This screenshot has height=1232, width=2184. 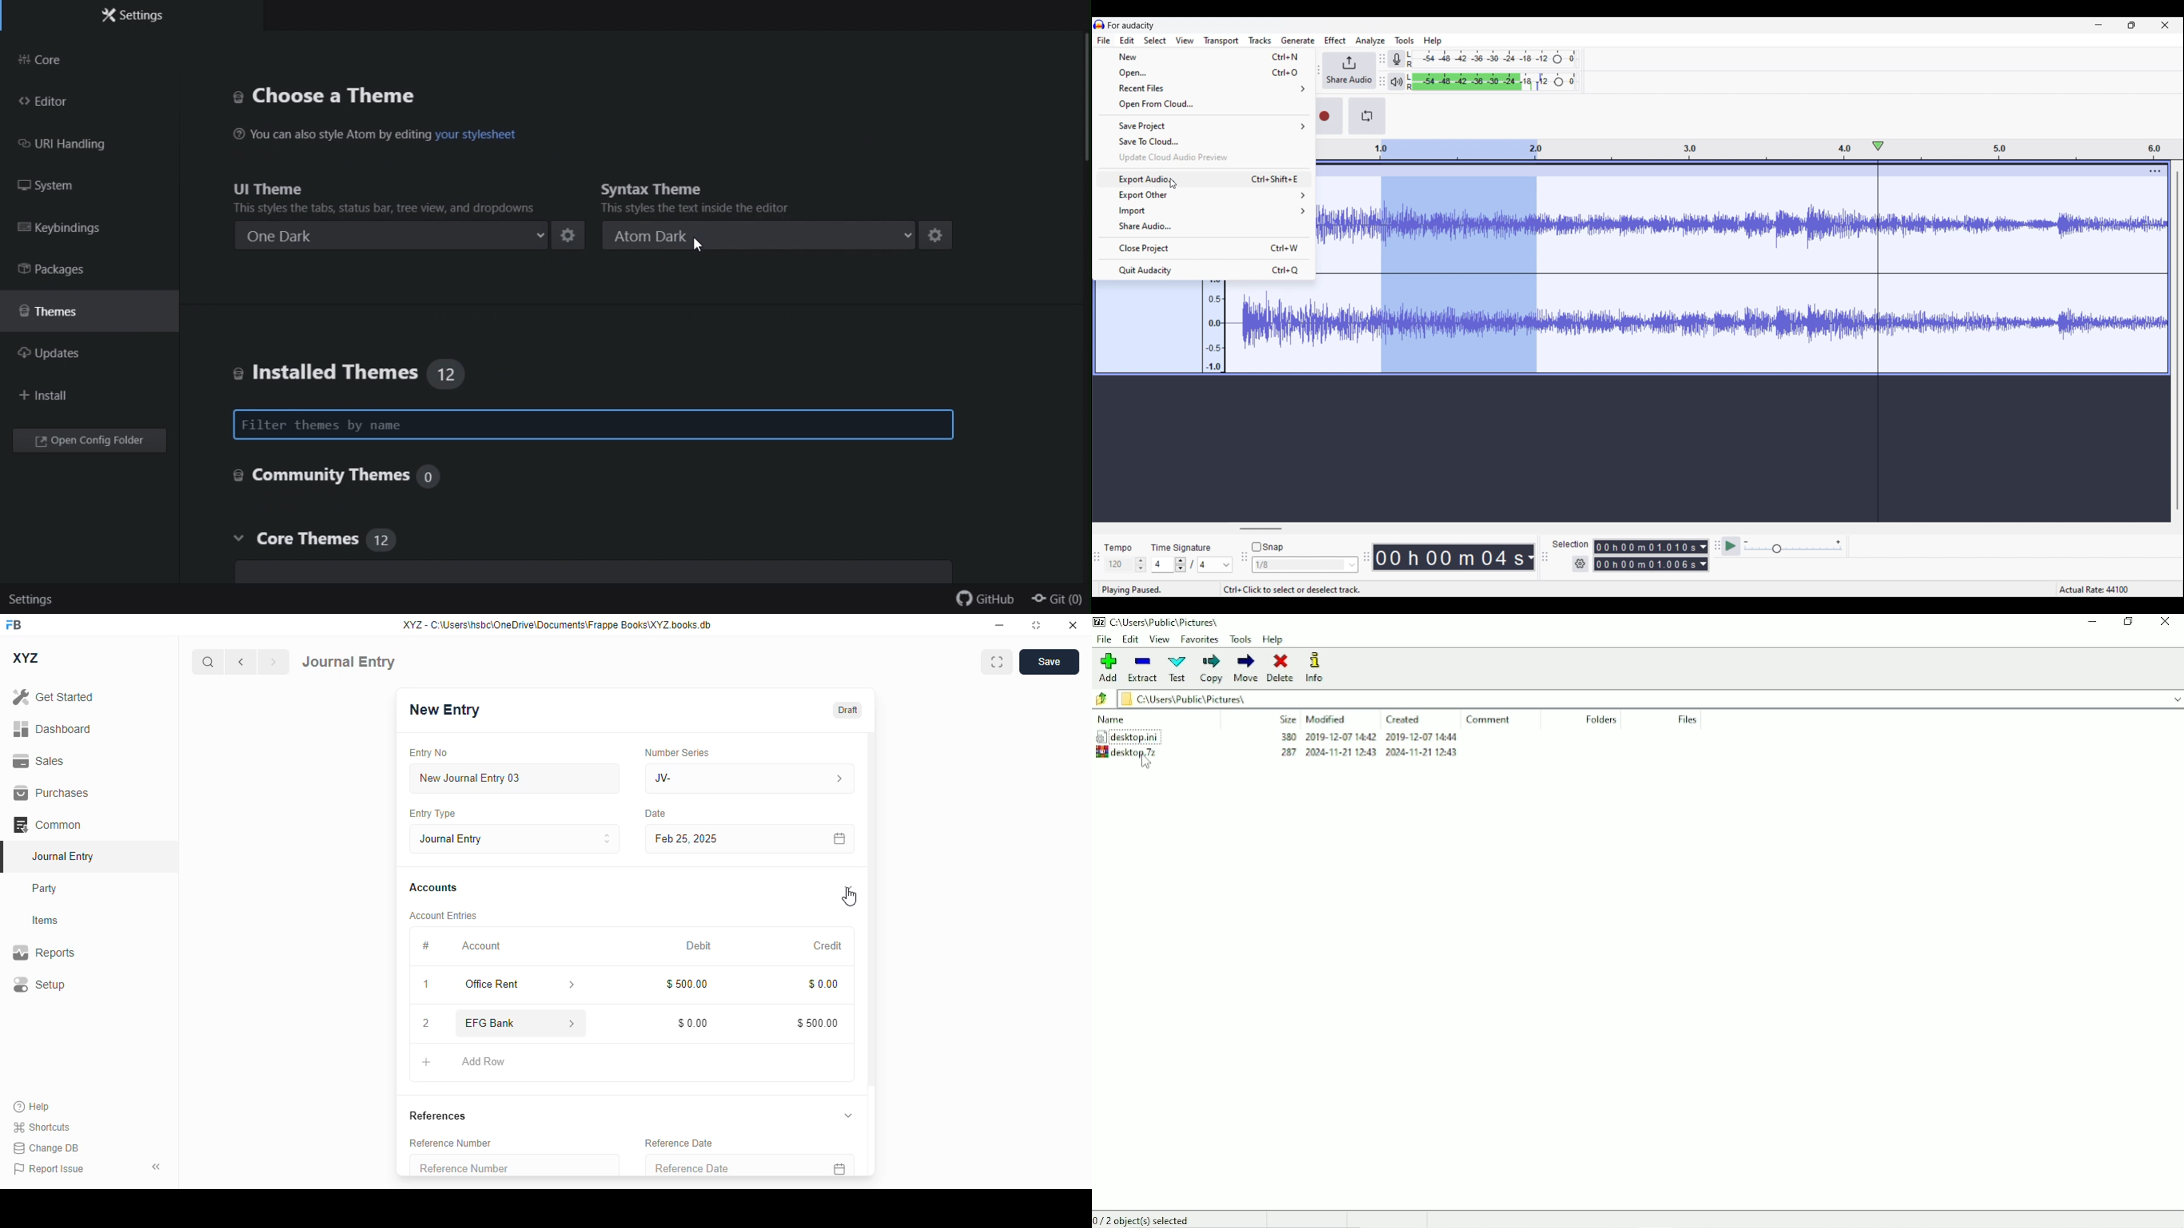 What do you see at coordinates (1203, 248) in the screenshot?
I see `Close project` at bounding box center [1203, 248].